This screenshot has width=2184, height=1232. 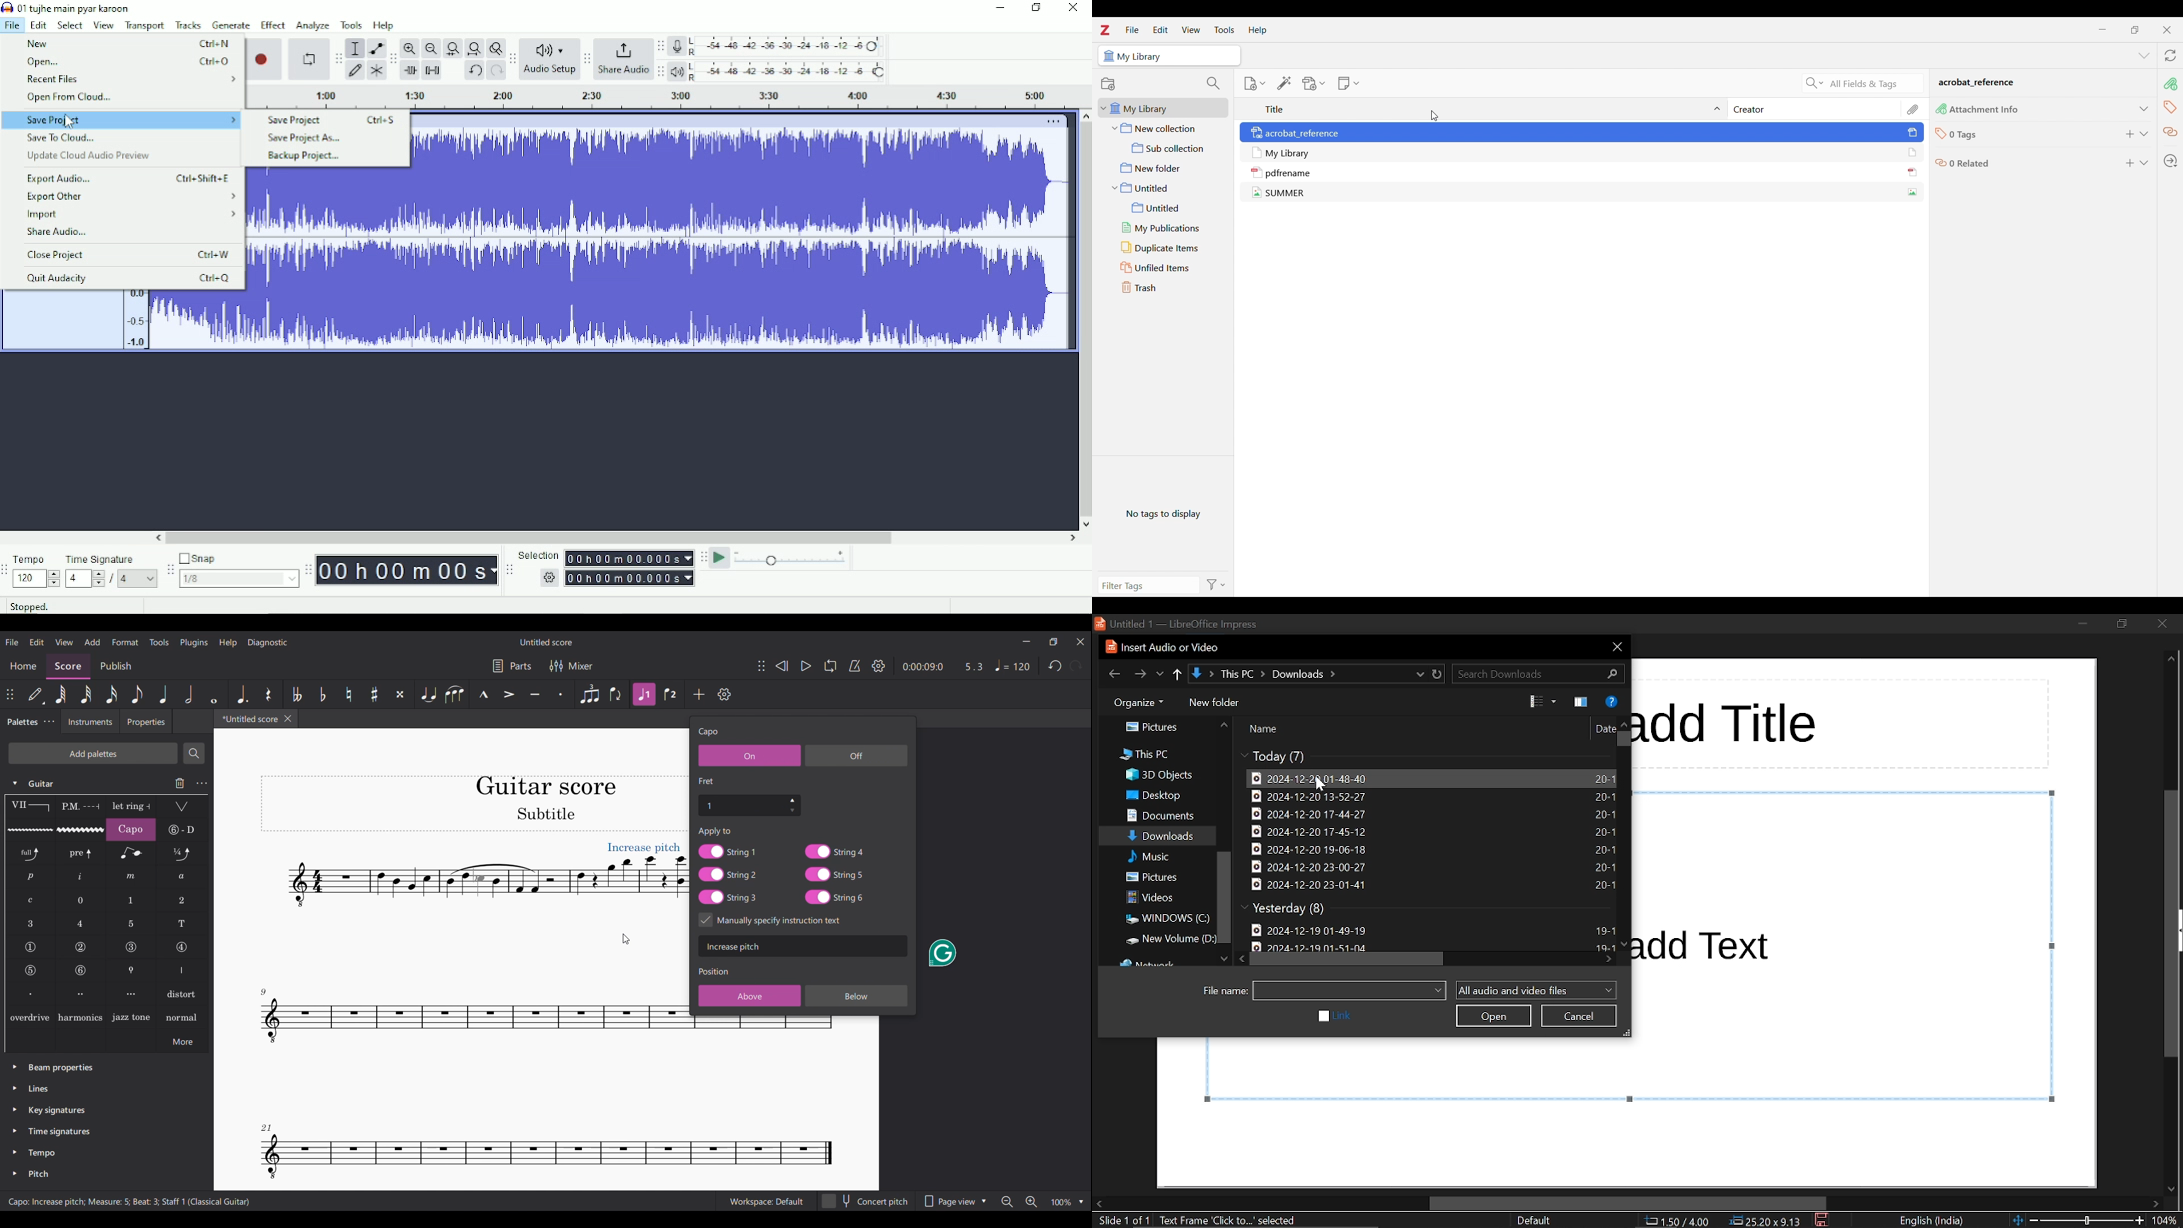 I want to click on Whole note, so click(x=214, y=694).